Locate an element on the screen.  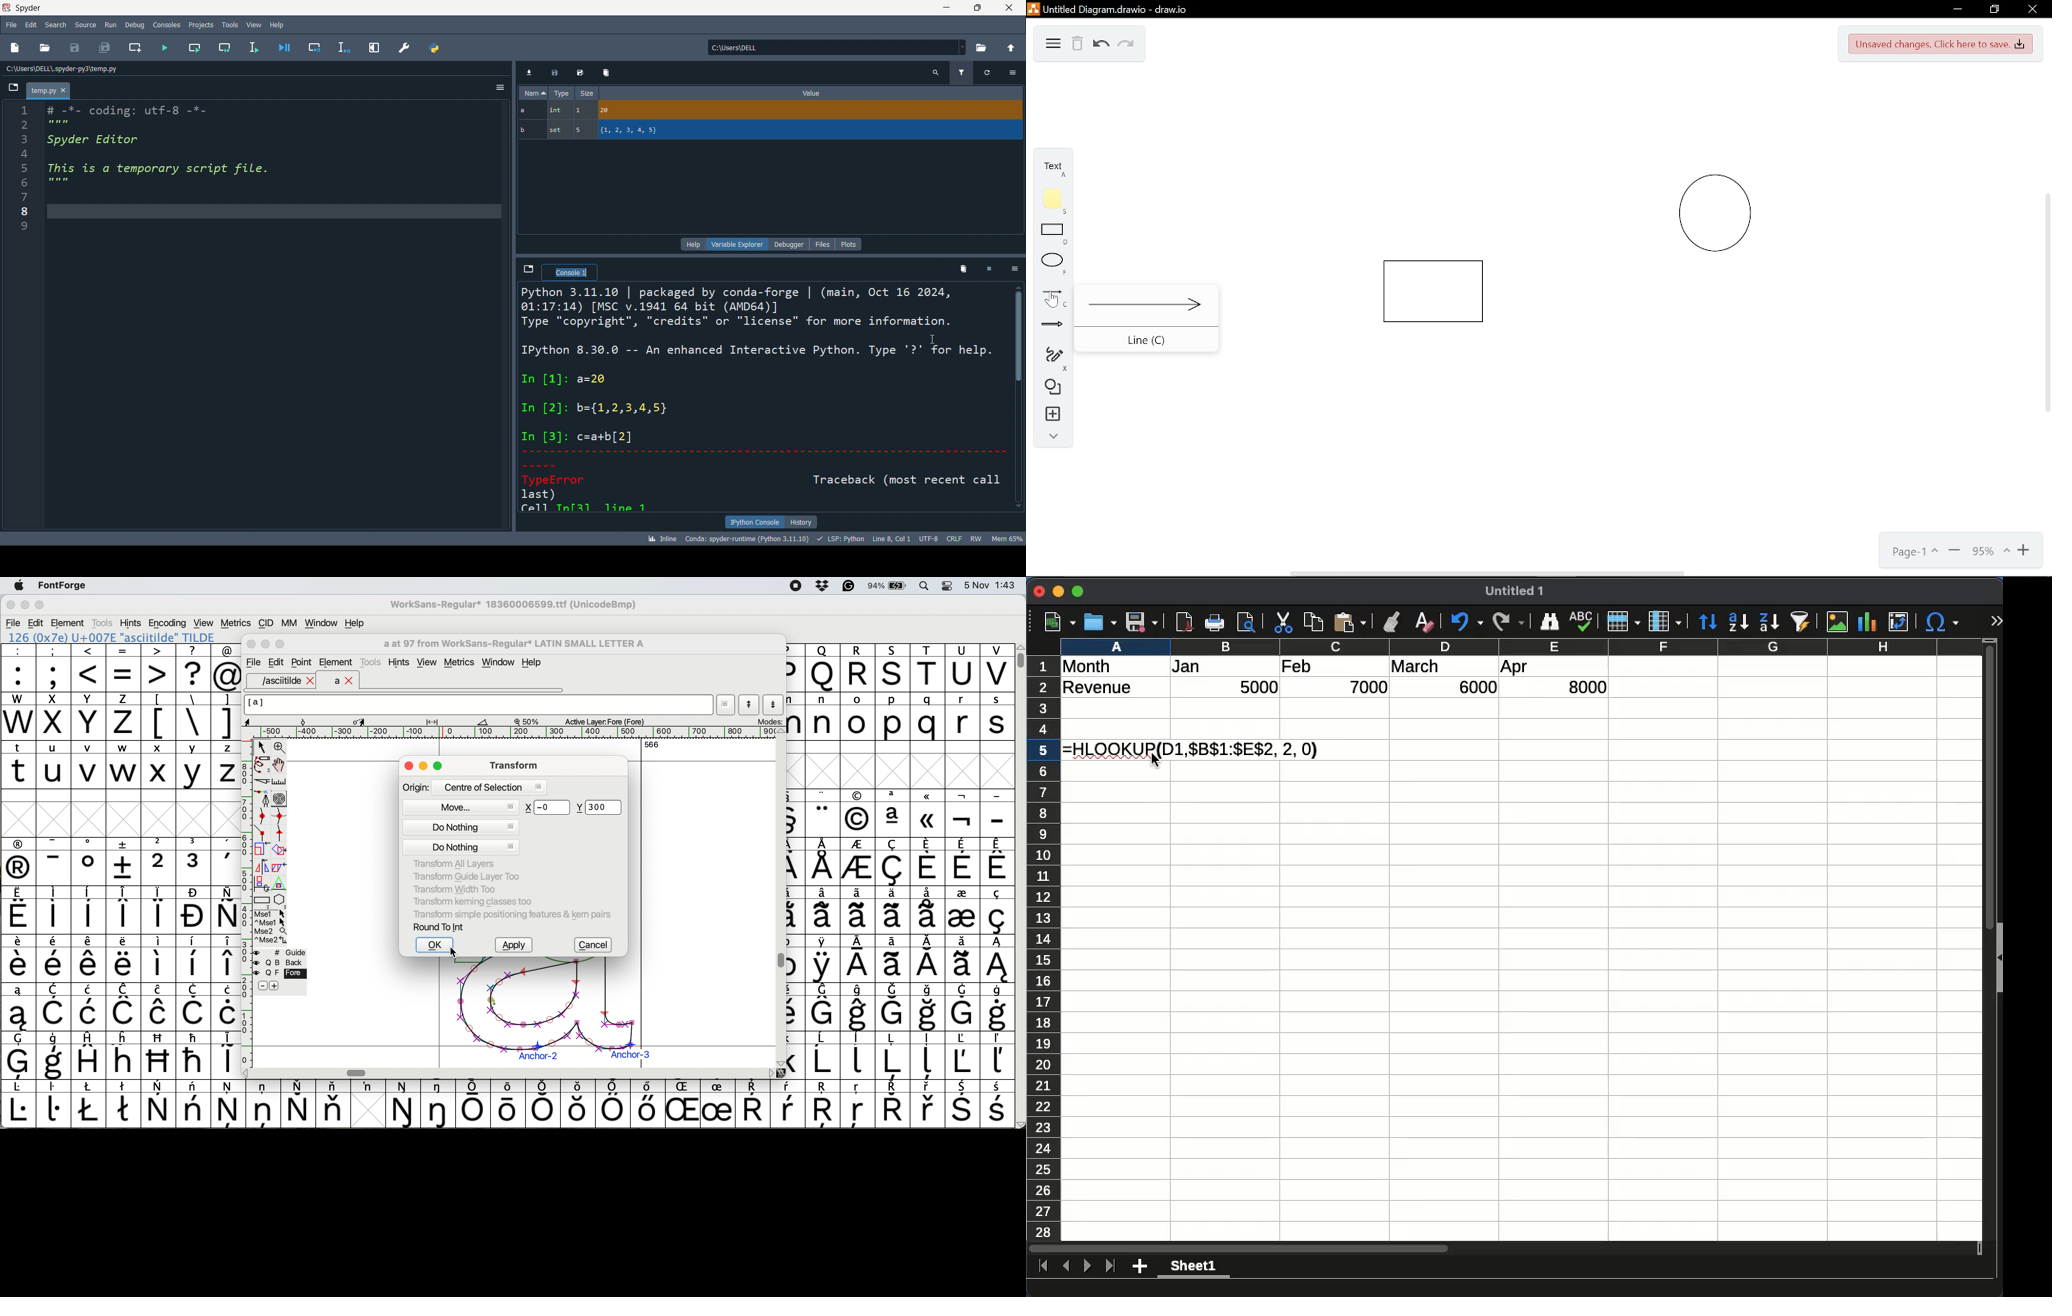
close kernel is located at coordinates (986, 269).